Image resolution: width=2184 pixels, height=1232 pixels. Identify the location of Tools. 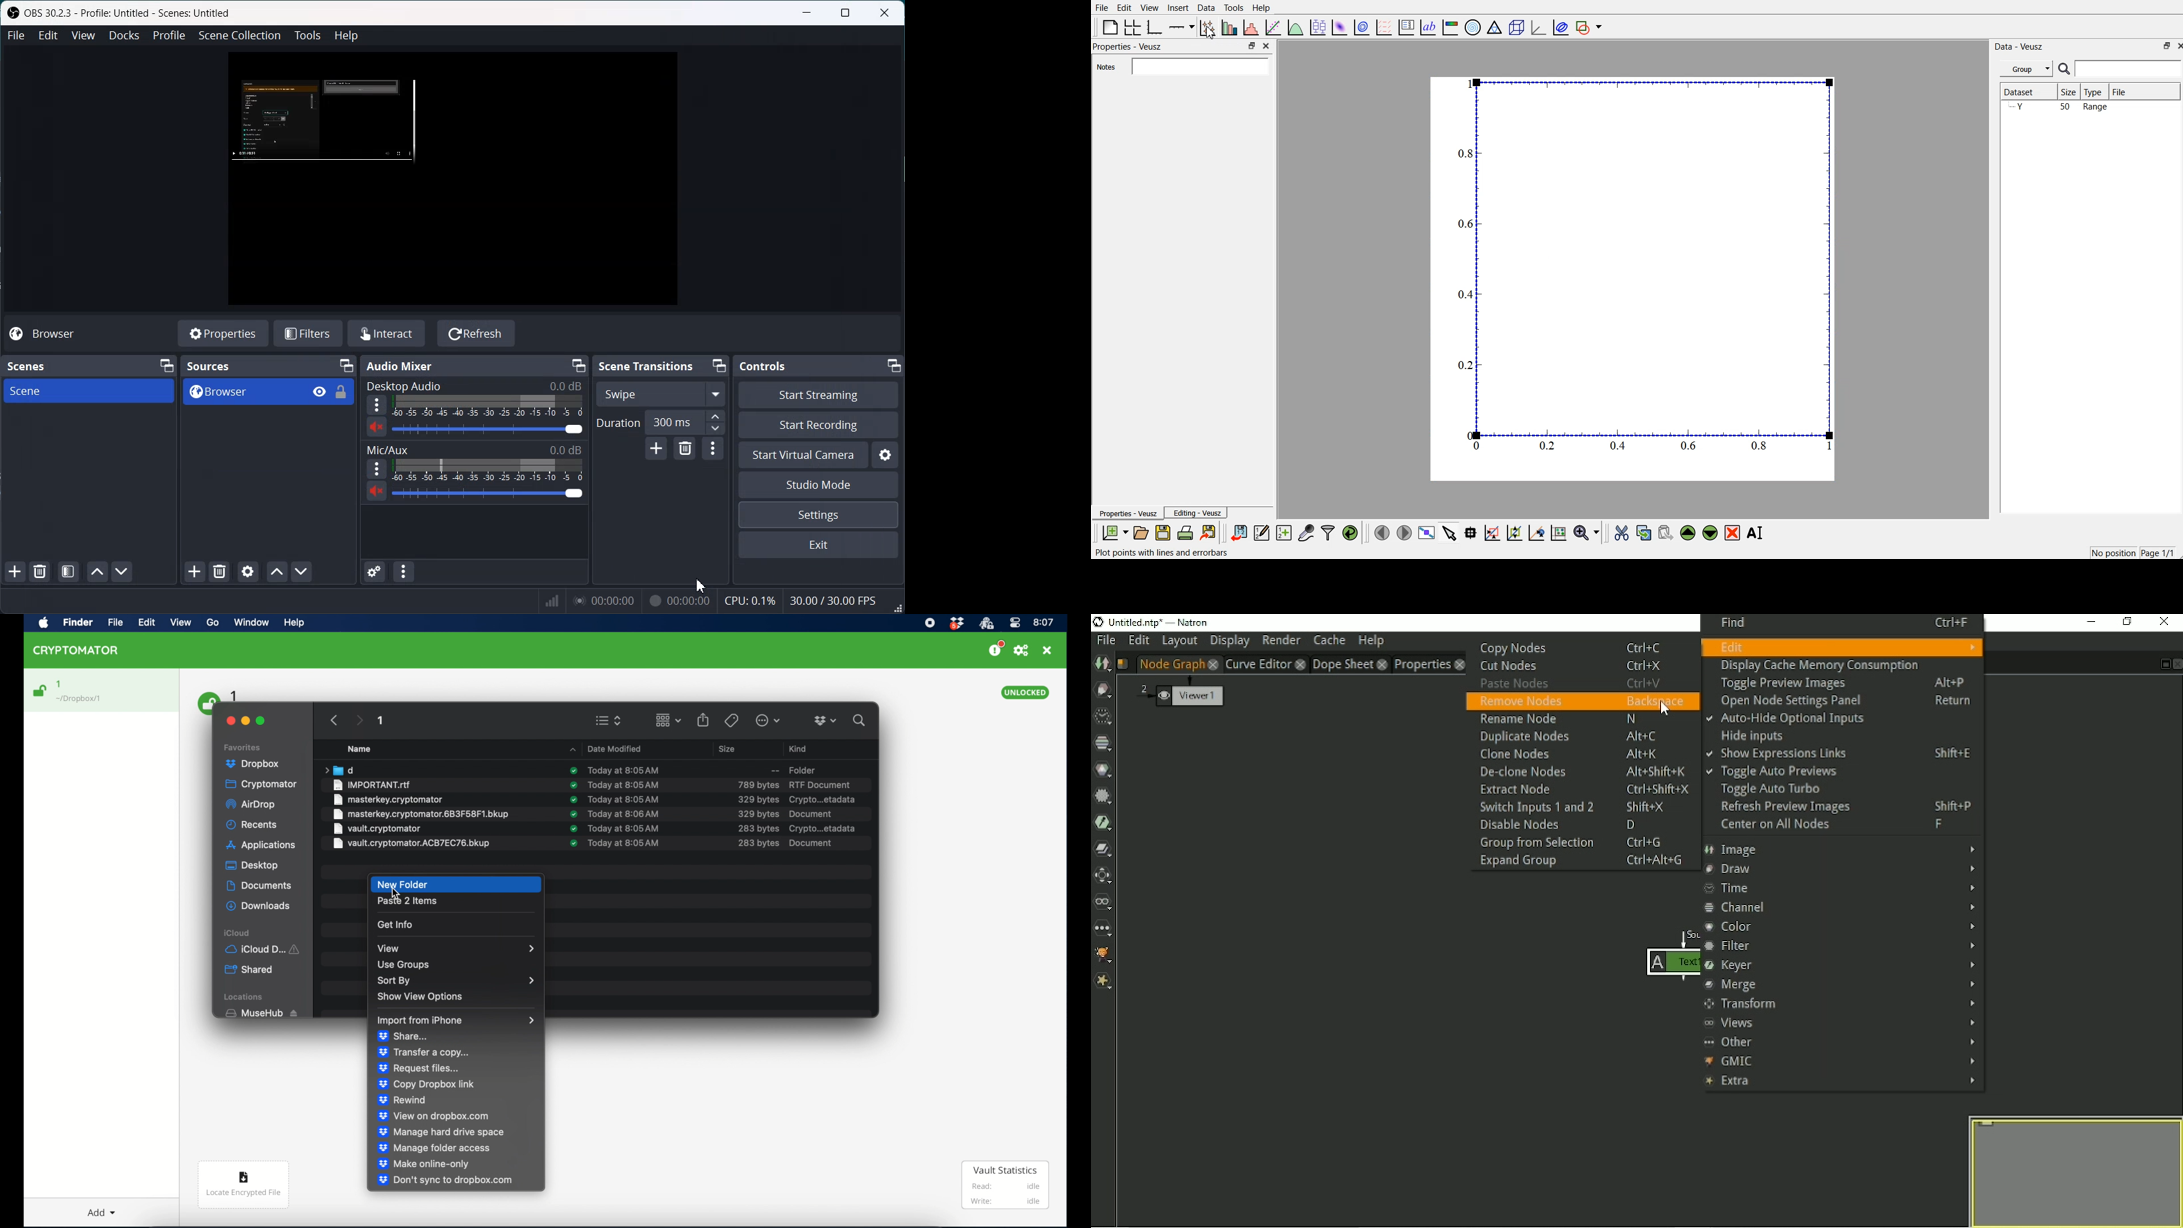
(308, 35).